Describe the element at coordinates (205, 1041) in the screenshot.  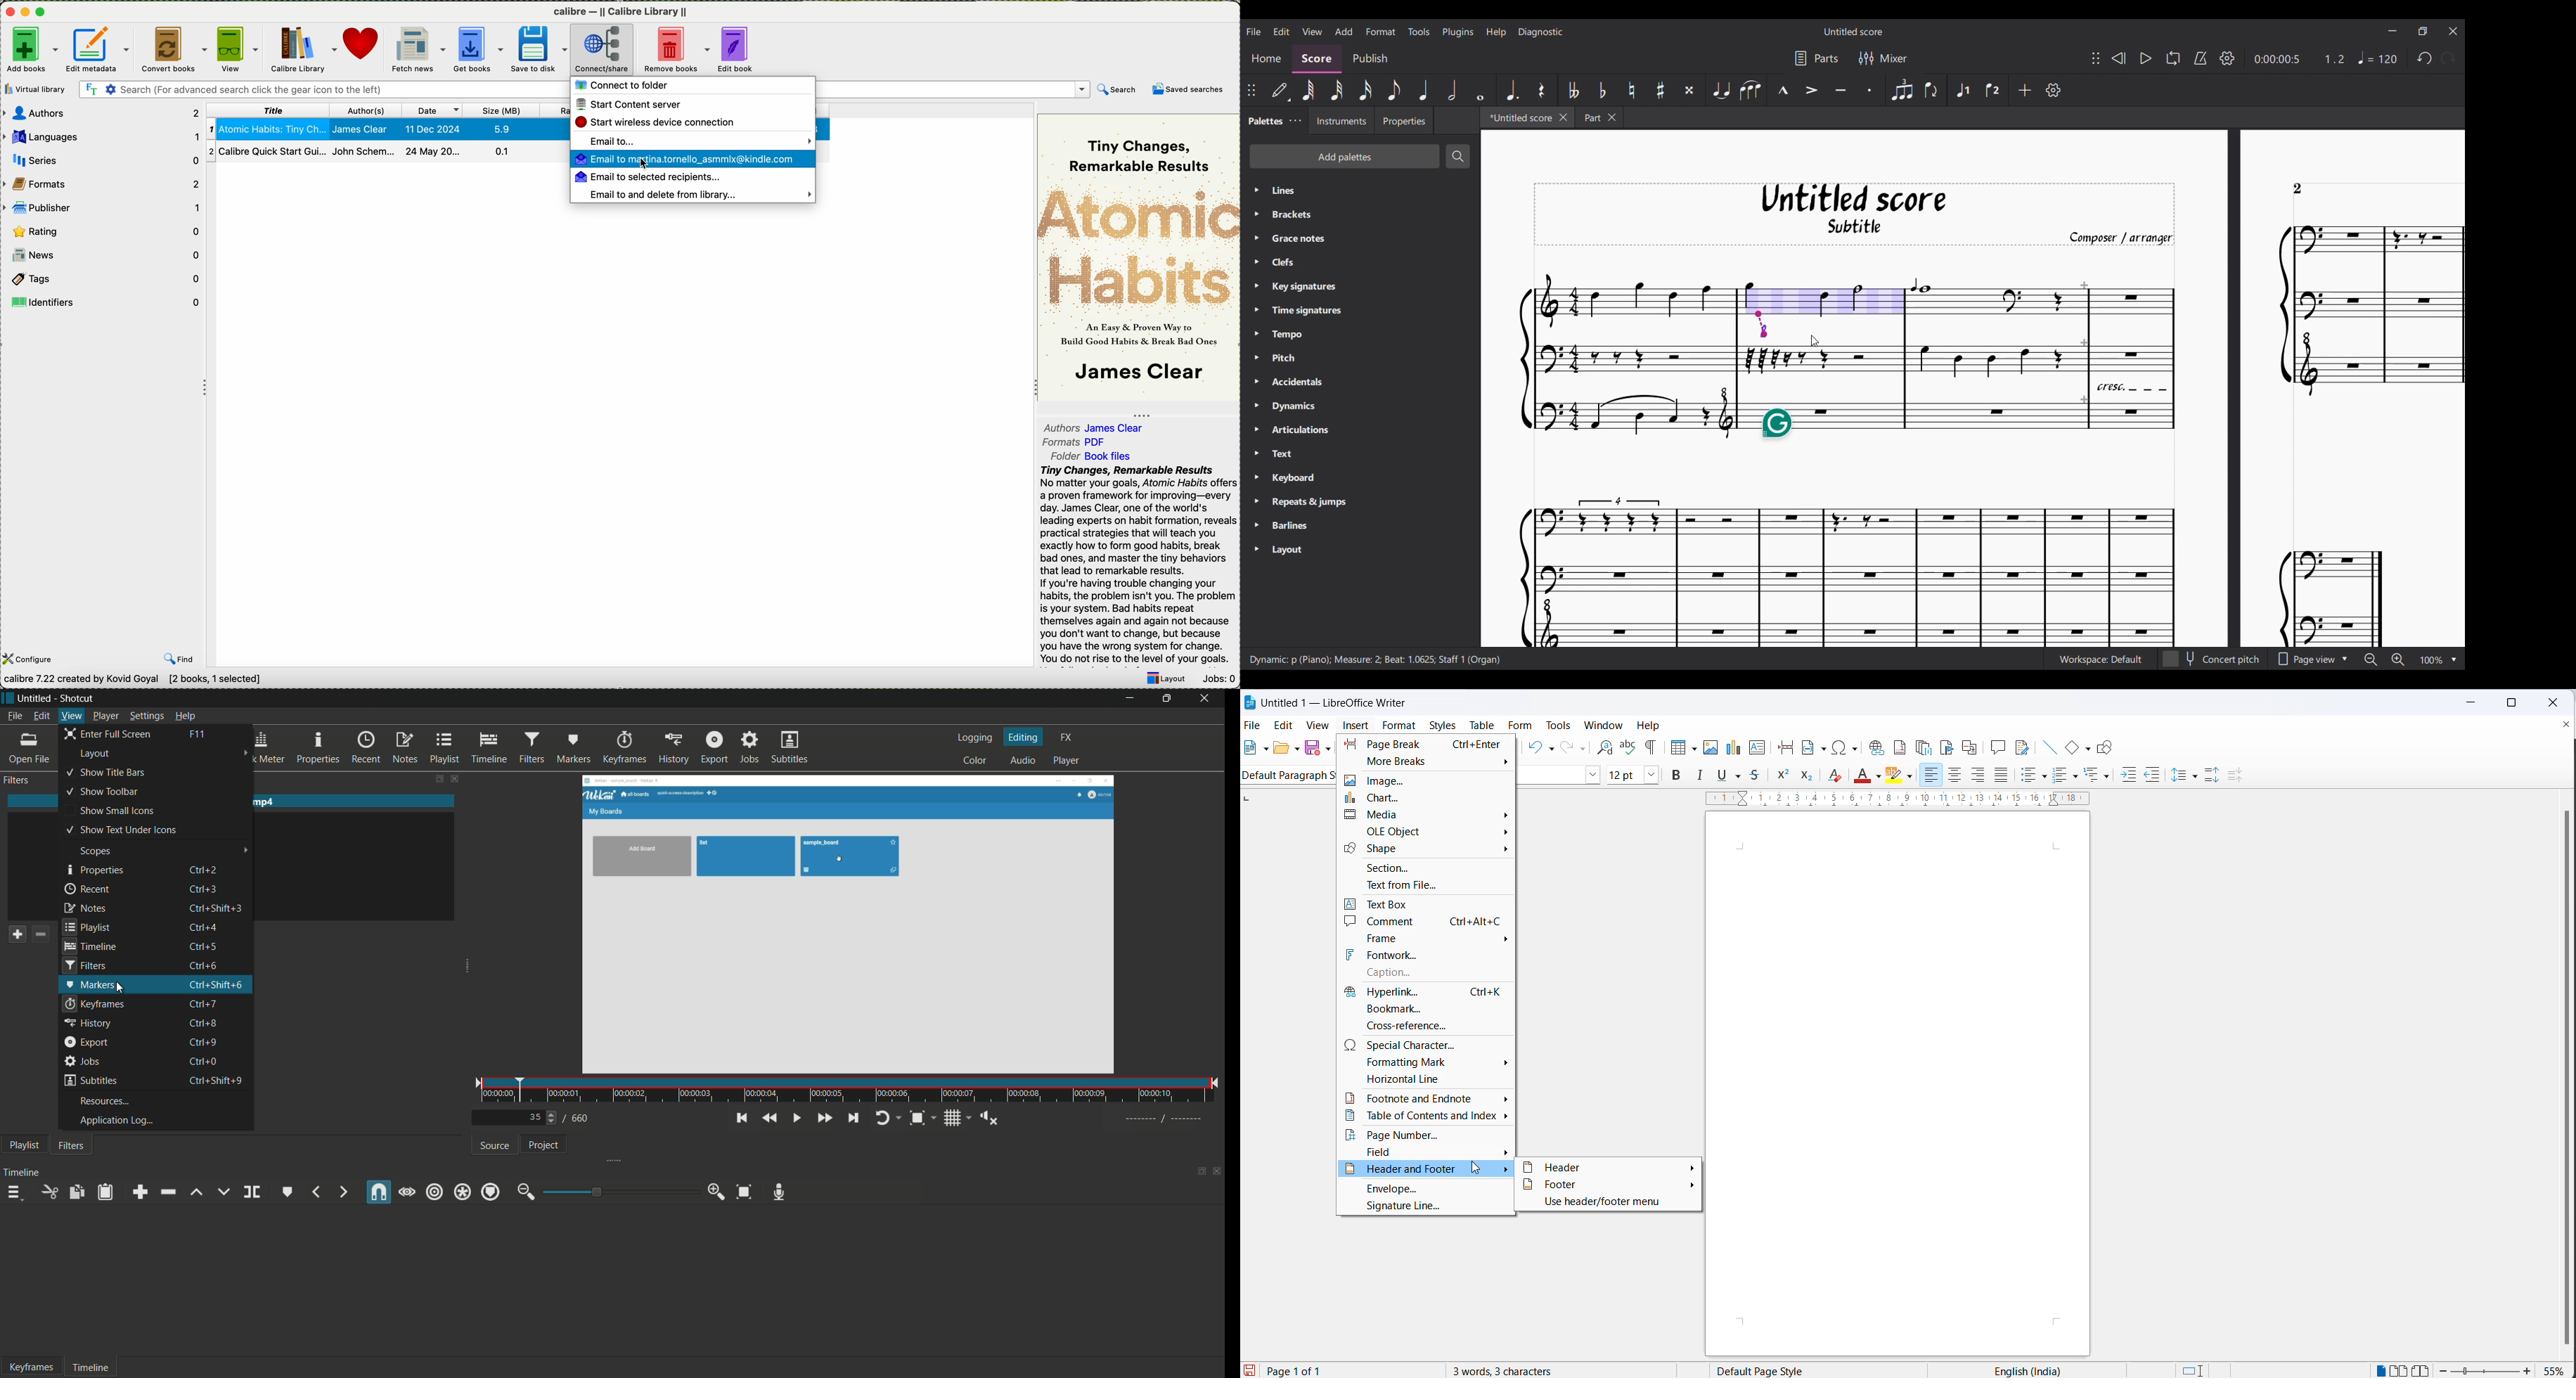
I see `keyboard shortcut` at that location.